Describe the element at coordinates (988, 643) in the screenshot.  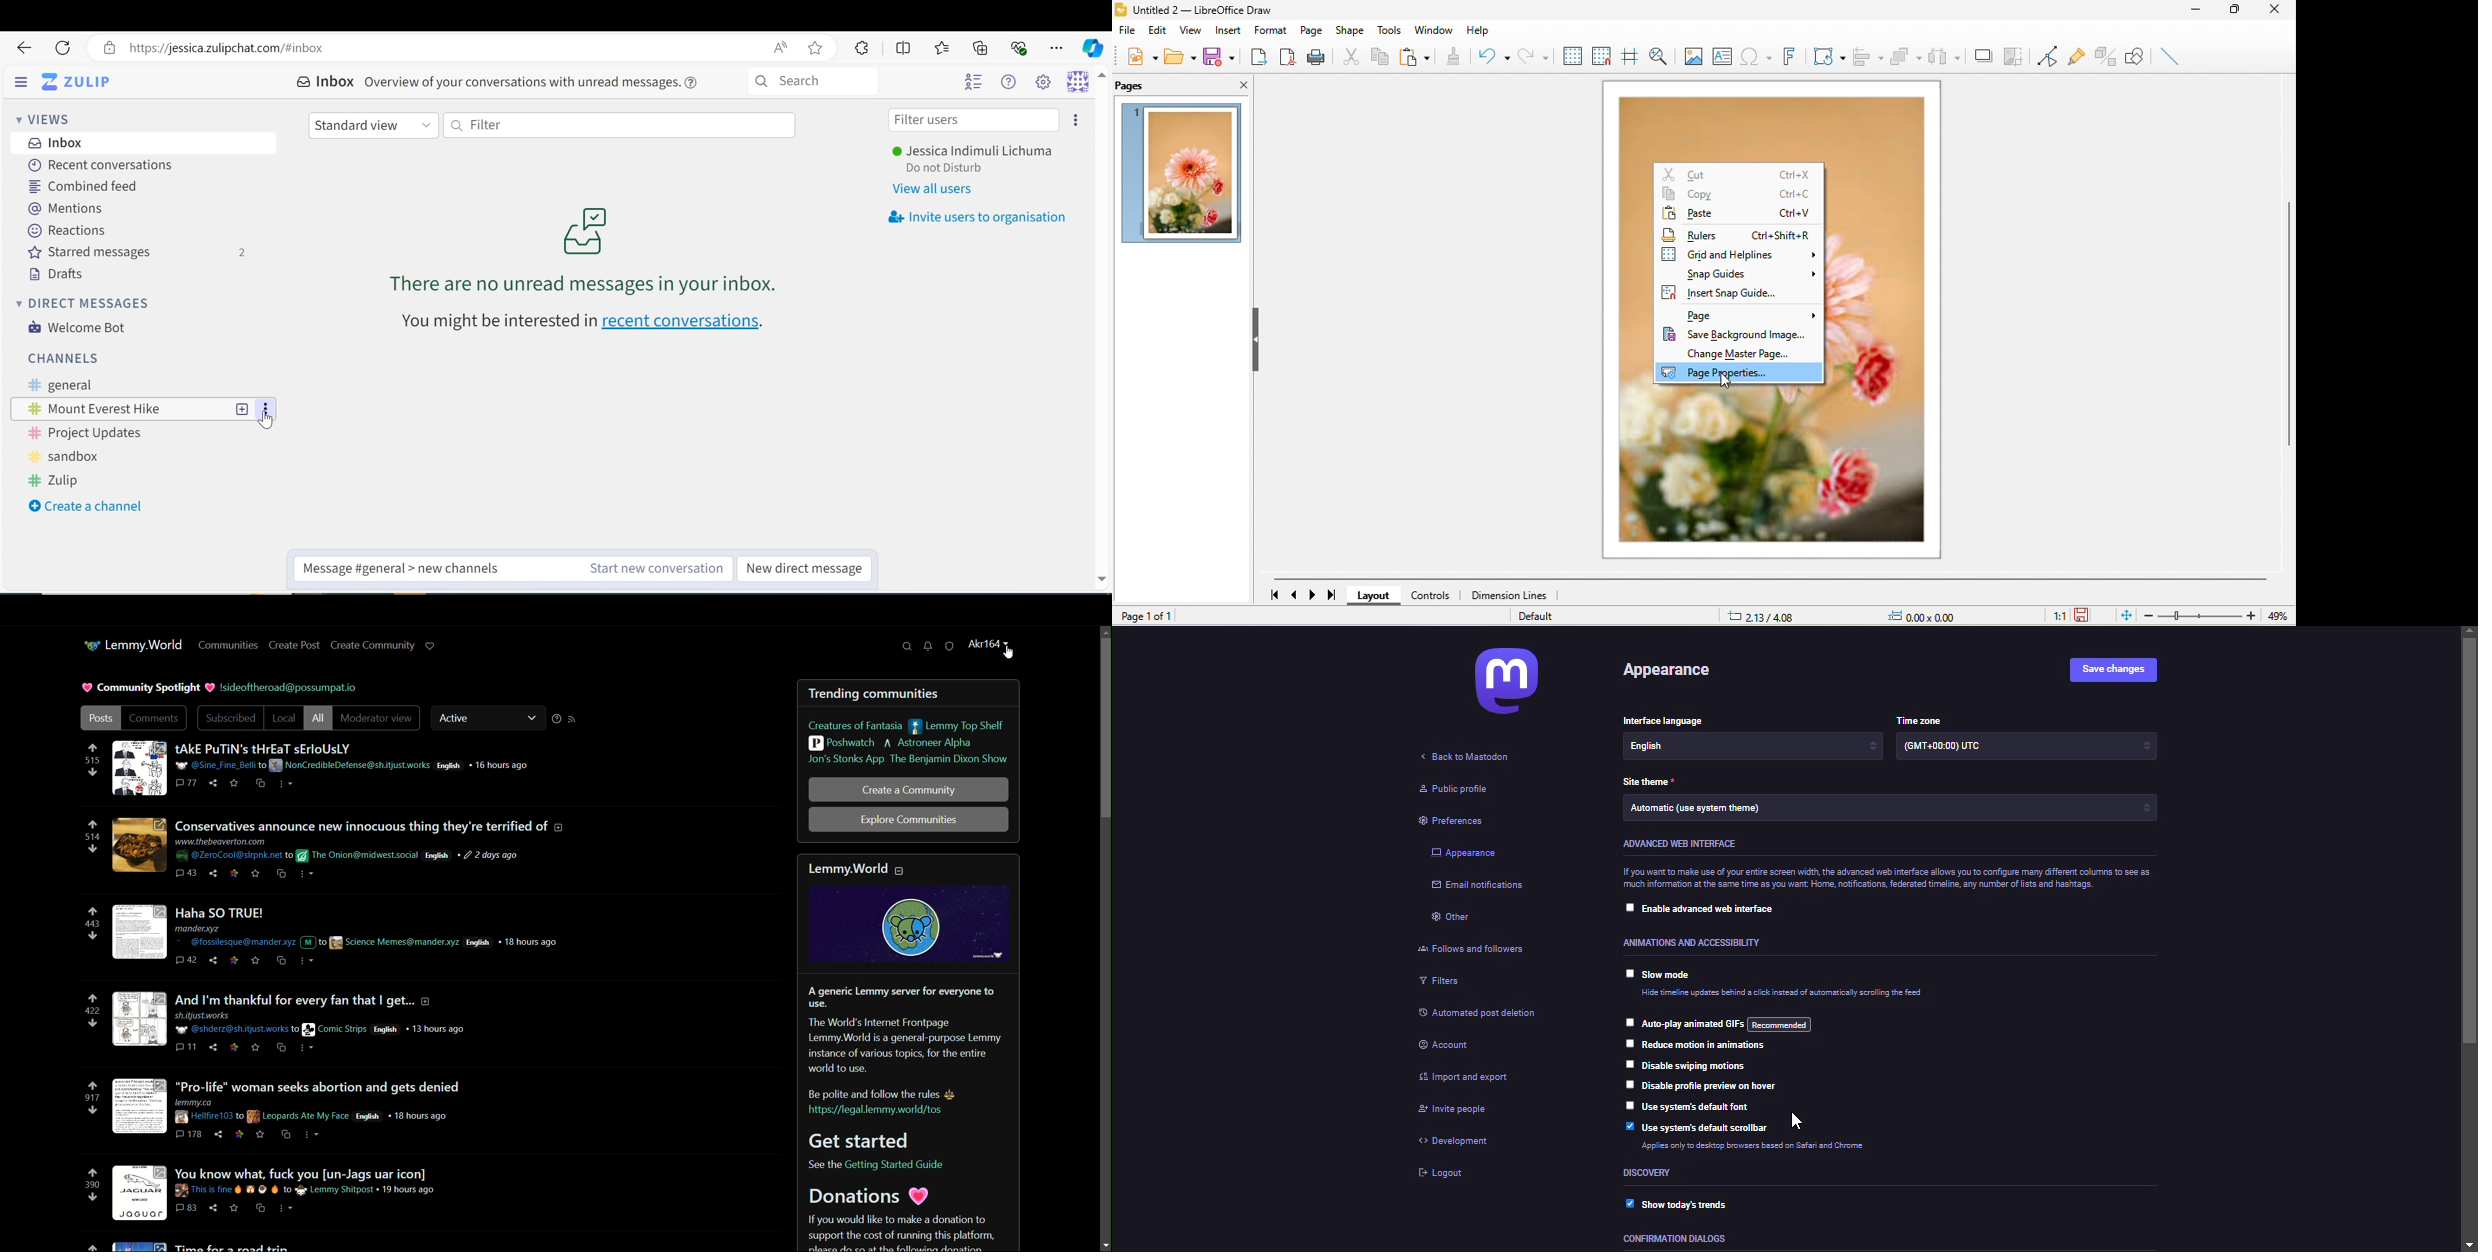
I see `profile name` at that location.